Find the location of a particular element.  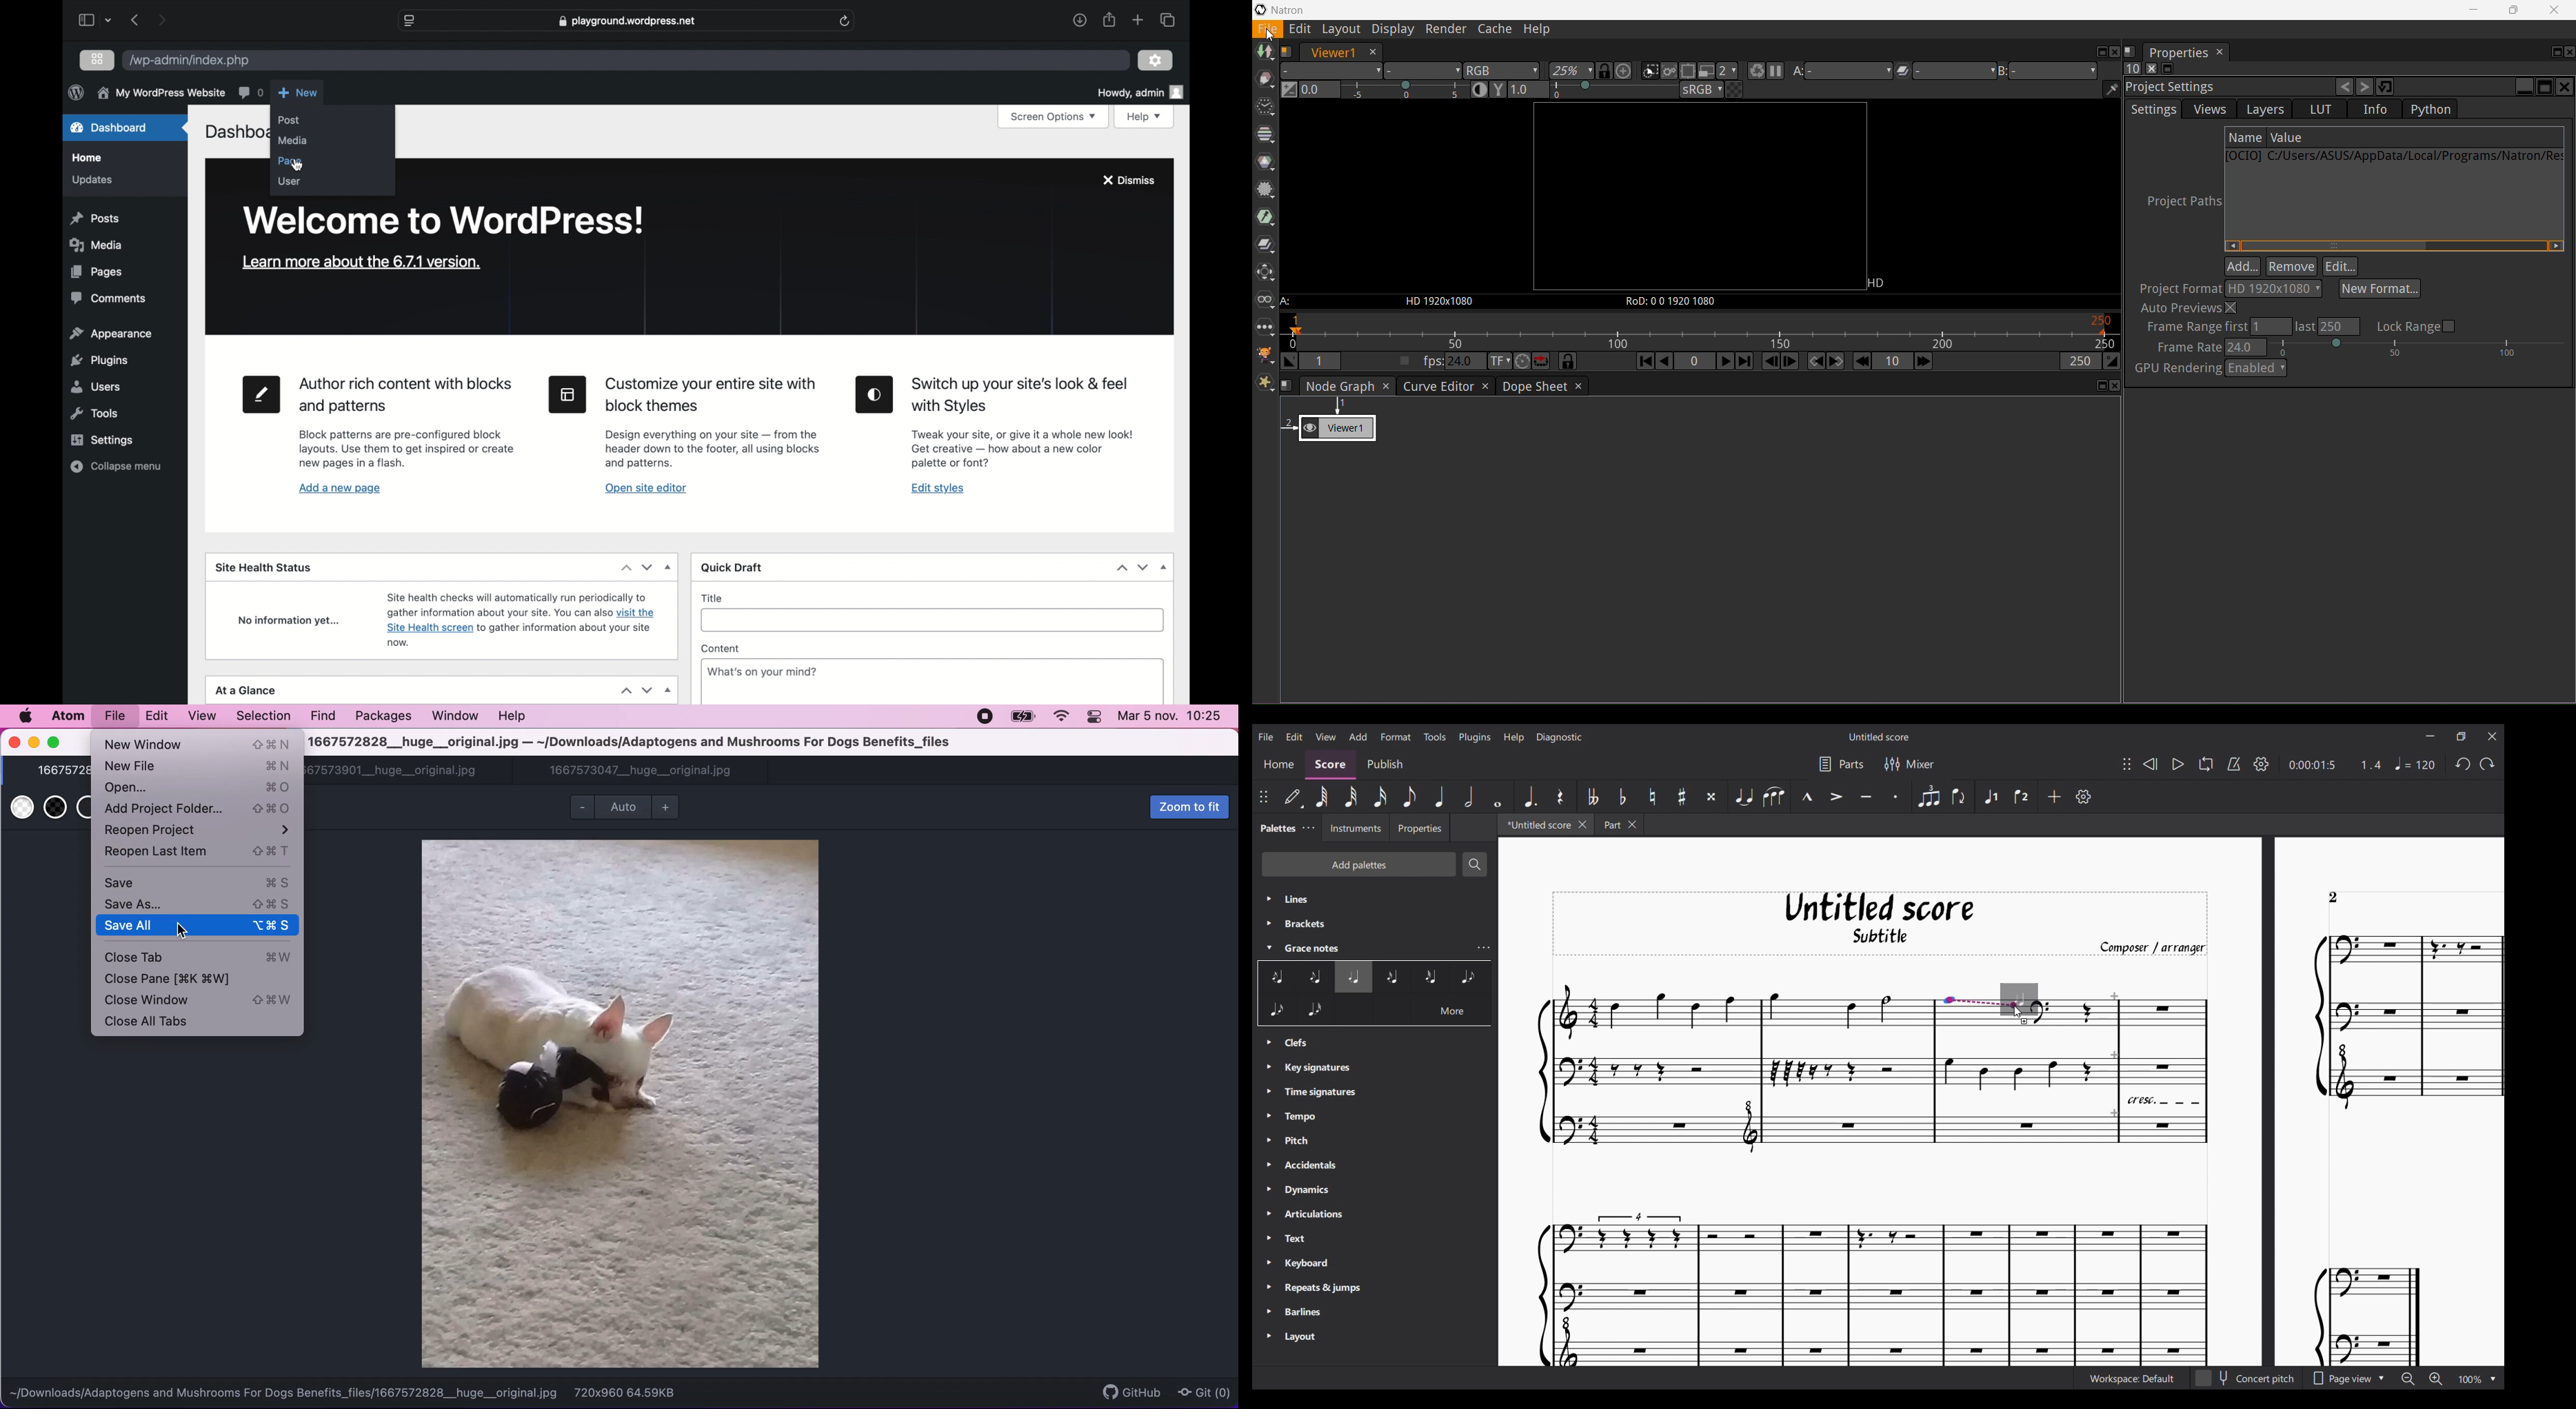

Show interface in a smaller tab is located at coordinates (2461, 736).